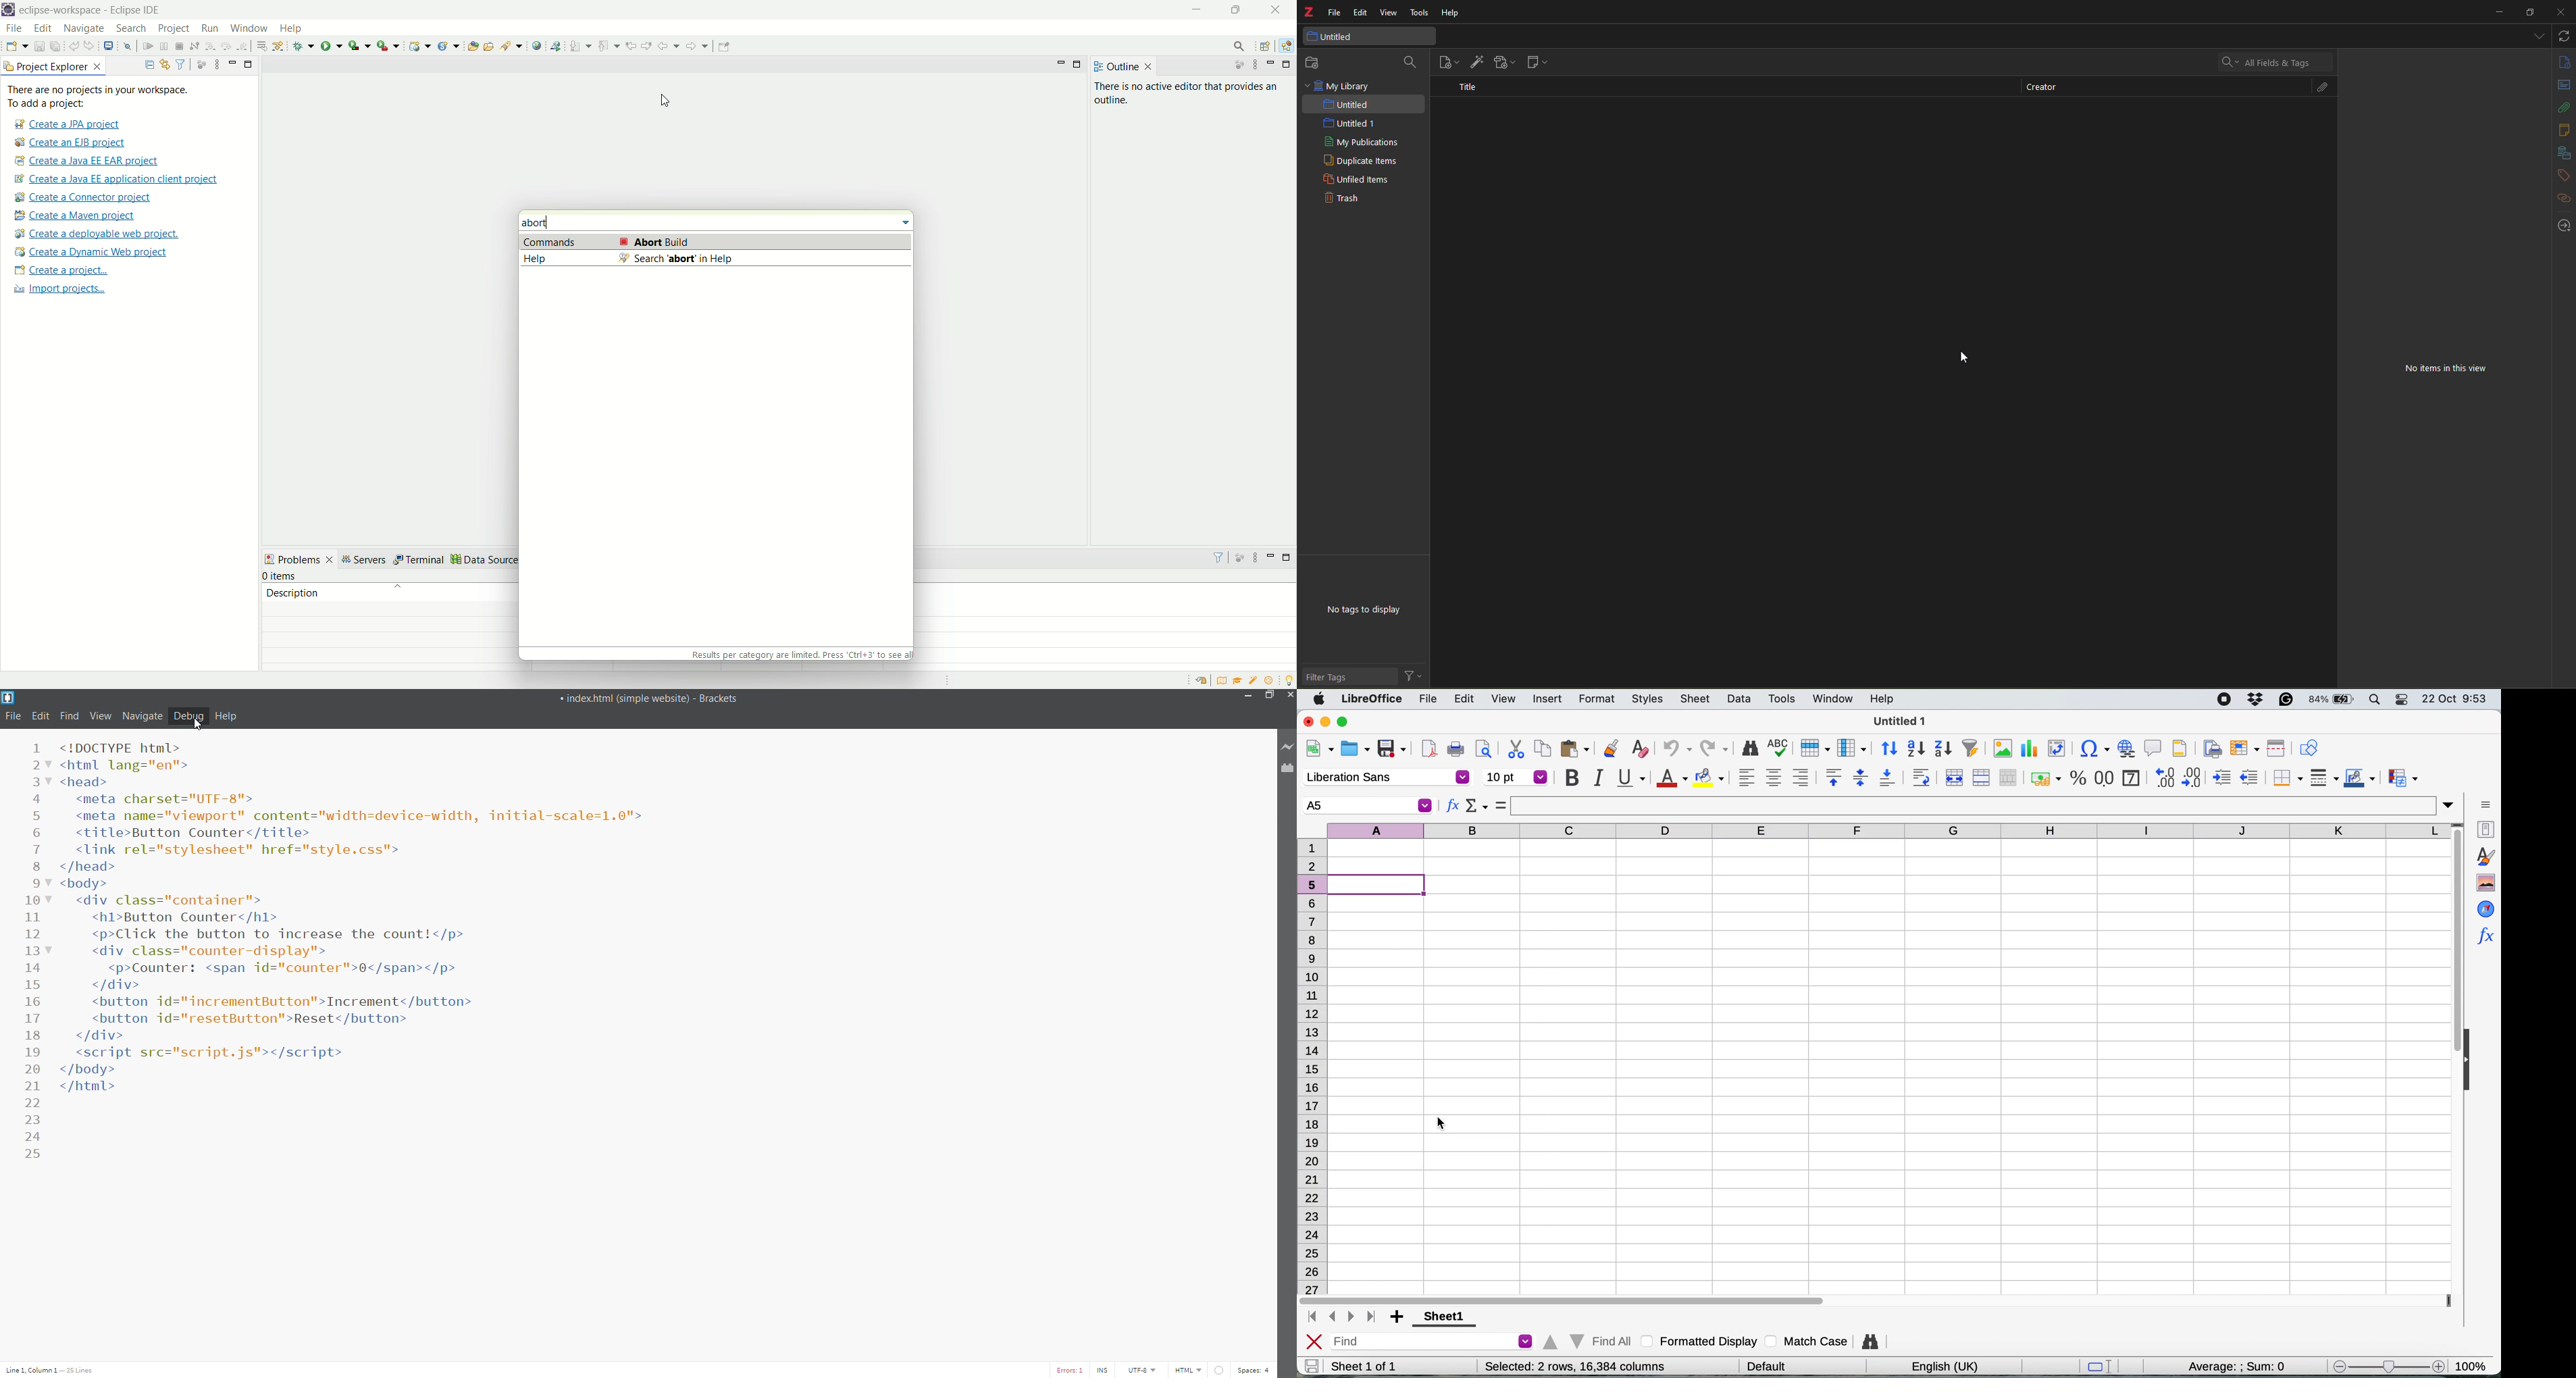 The image size is (2576, 1400). What do you see at coordinates (2559, 13) in the screenshot?
I see `close` at bounding box center [2559, 13].